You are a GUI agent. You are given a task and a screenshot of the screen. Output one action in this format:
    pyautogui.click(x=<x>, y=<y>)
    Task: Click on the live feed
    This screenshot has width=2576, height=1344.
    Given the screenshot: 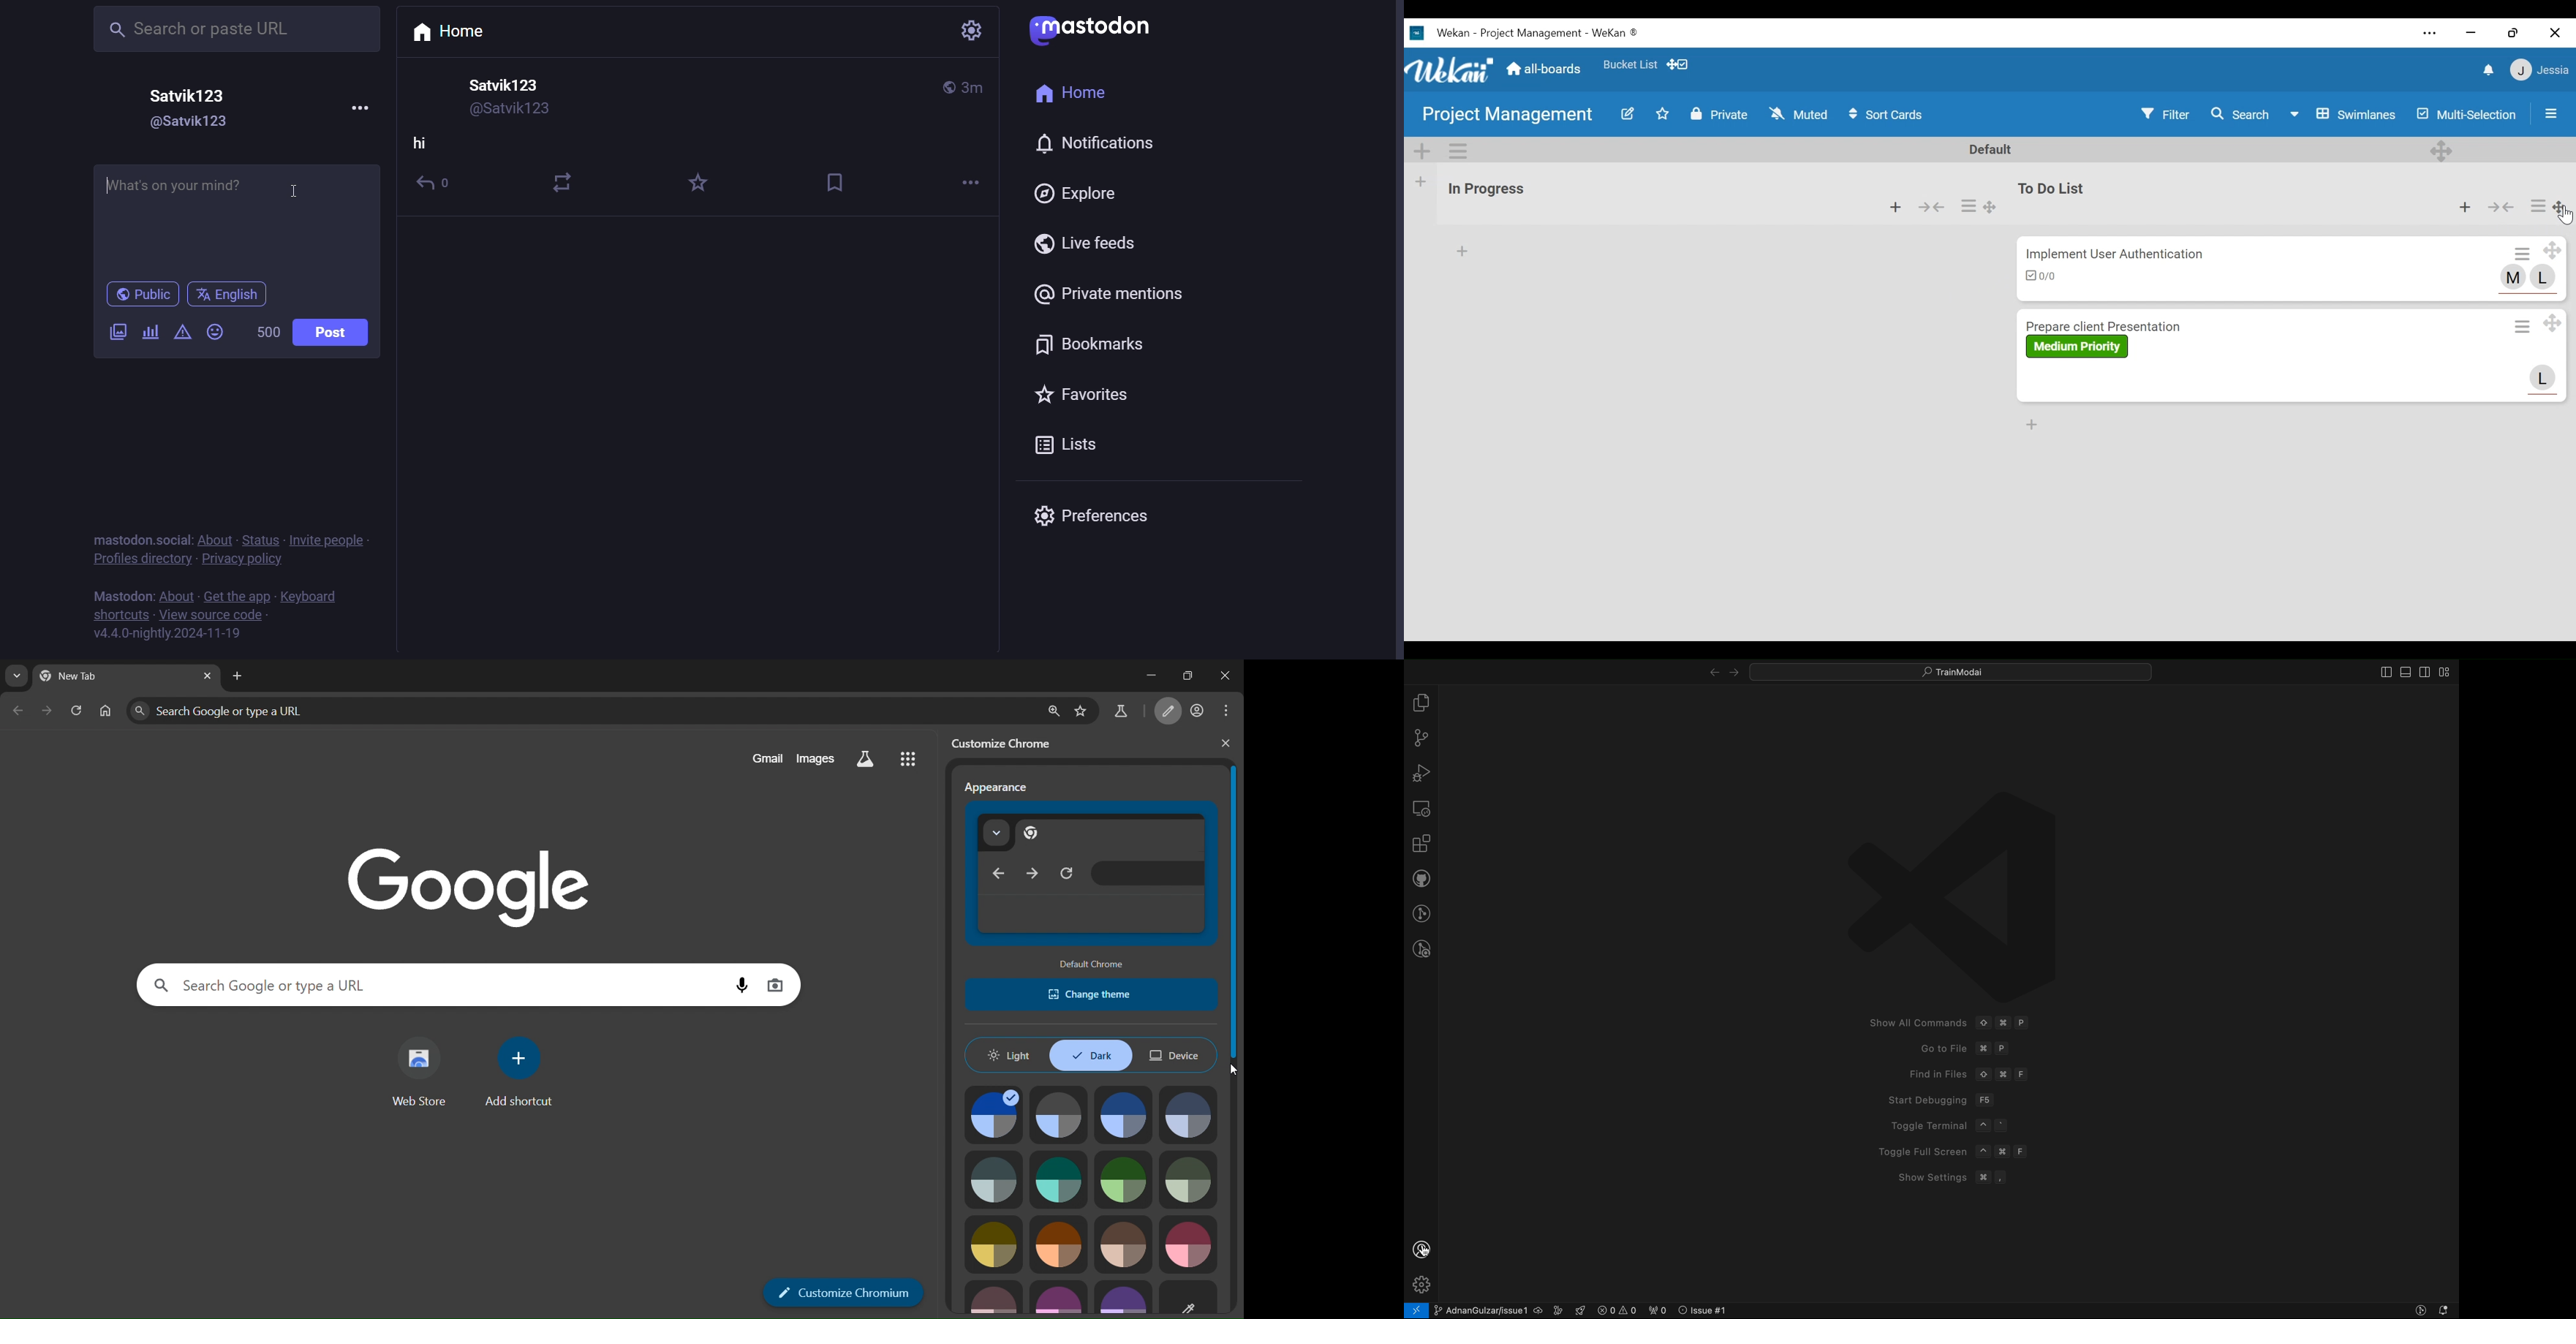 What is the action you would take?
    pyautogui.click(x=1085, y=245)
    